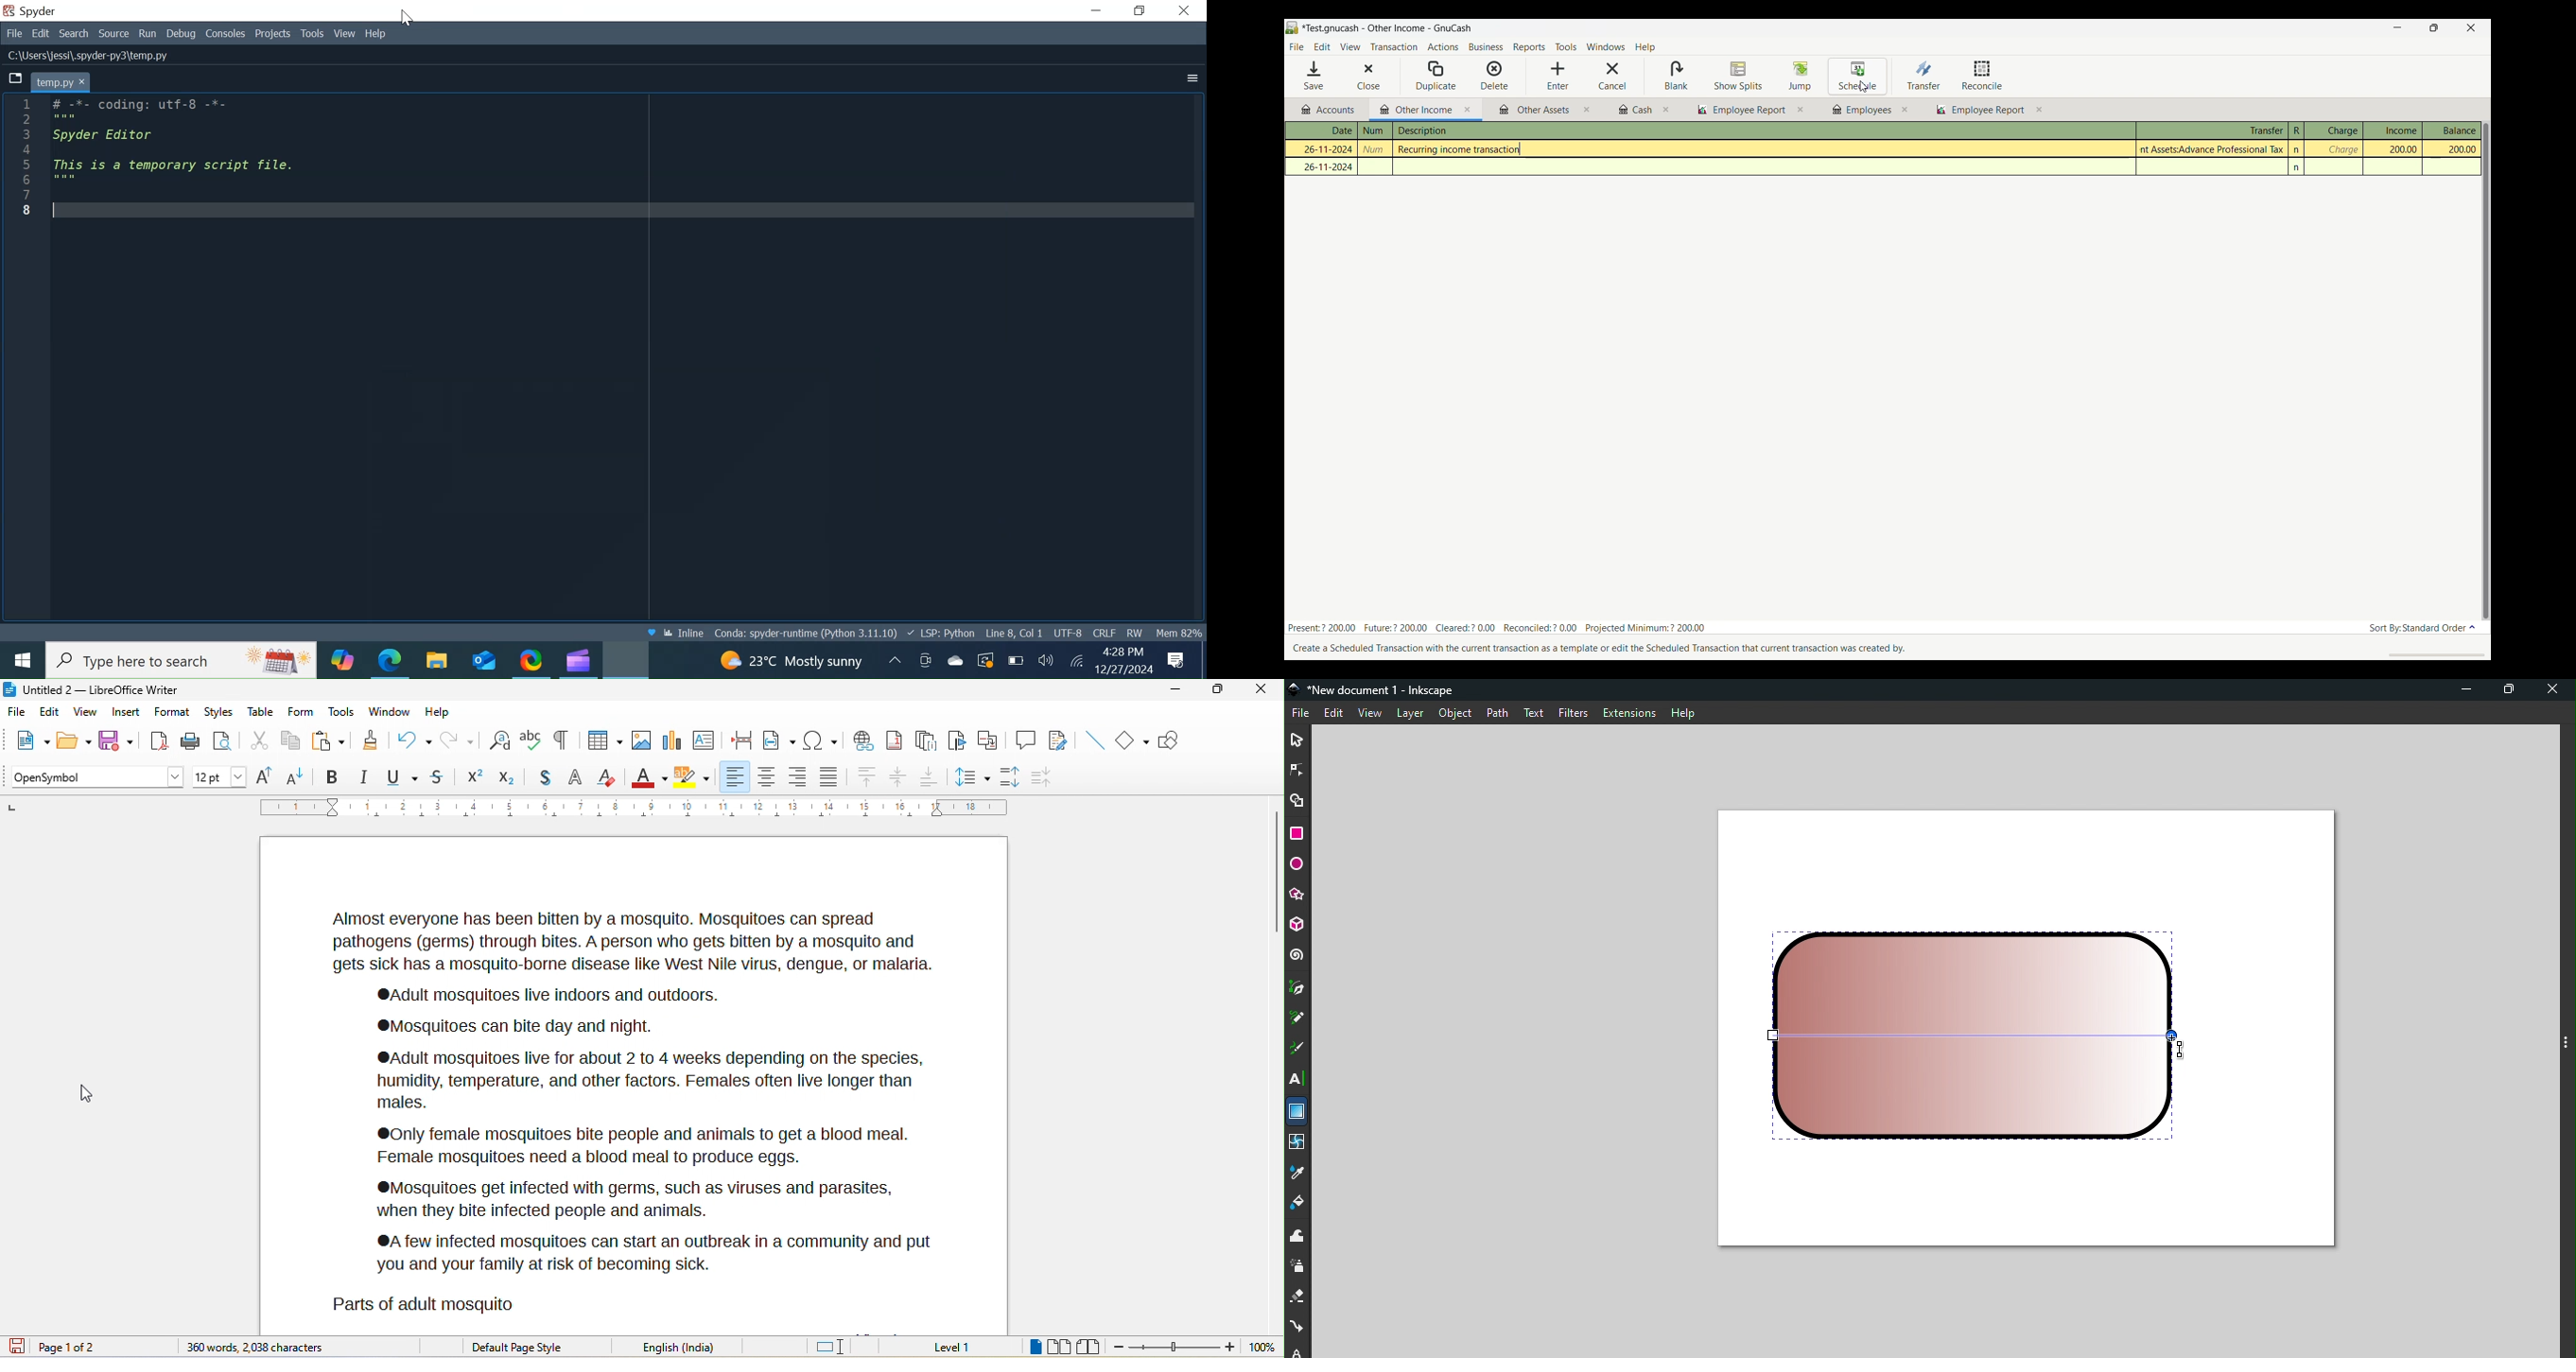  I want to click on Rectangle tool, so click(1300, 833).